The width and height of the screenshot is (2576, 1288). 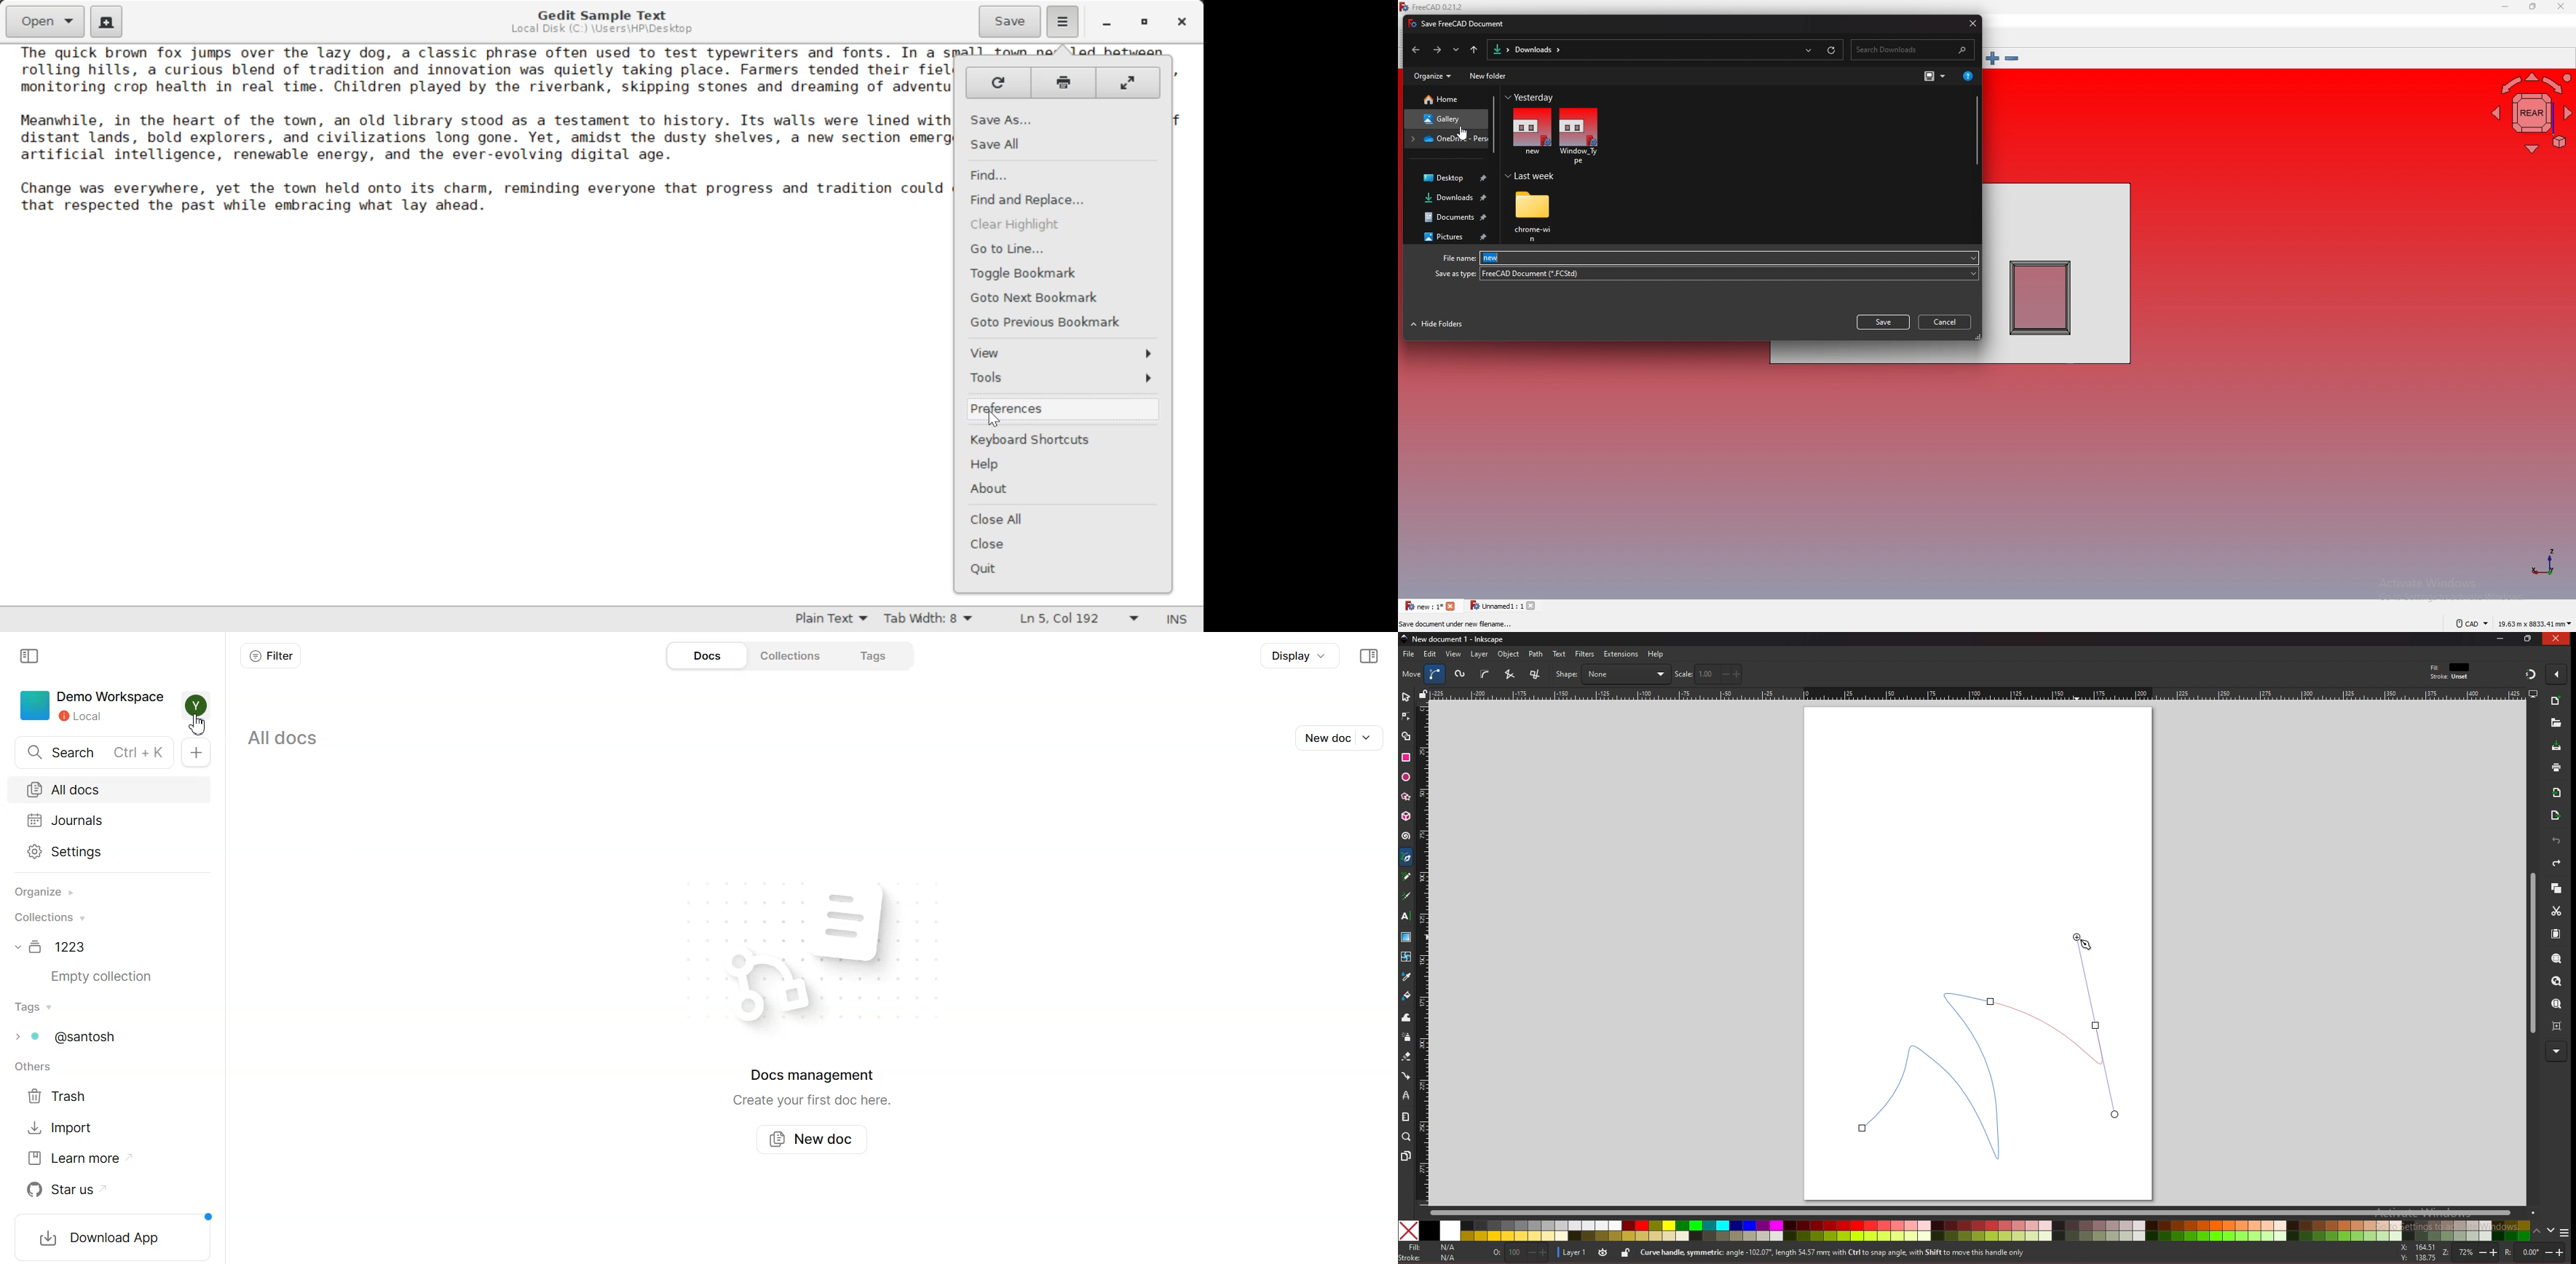 I want to click on Collapse sidebar, so click(x=1369, y=656).